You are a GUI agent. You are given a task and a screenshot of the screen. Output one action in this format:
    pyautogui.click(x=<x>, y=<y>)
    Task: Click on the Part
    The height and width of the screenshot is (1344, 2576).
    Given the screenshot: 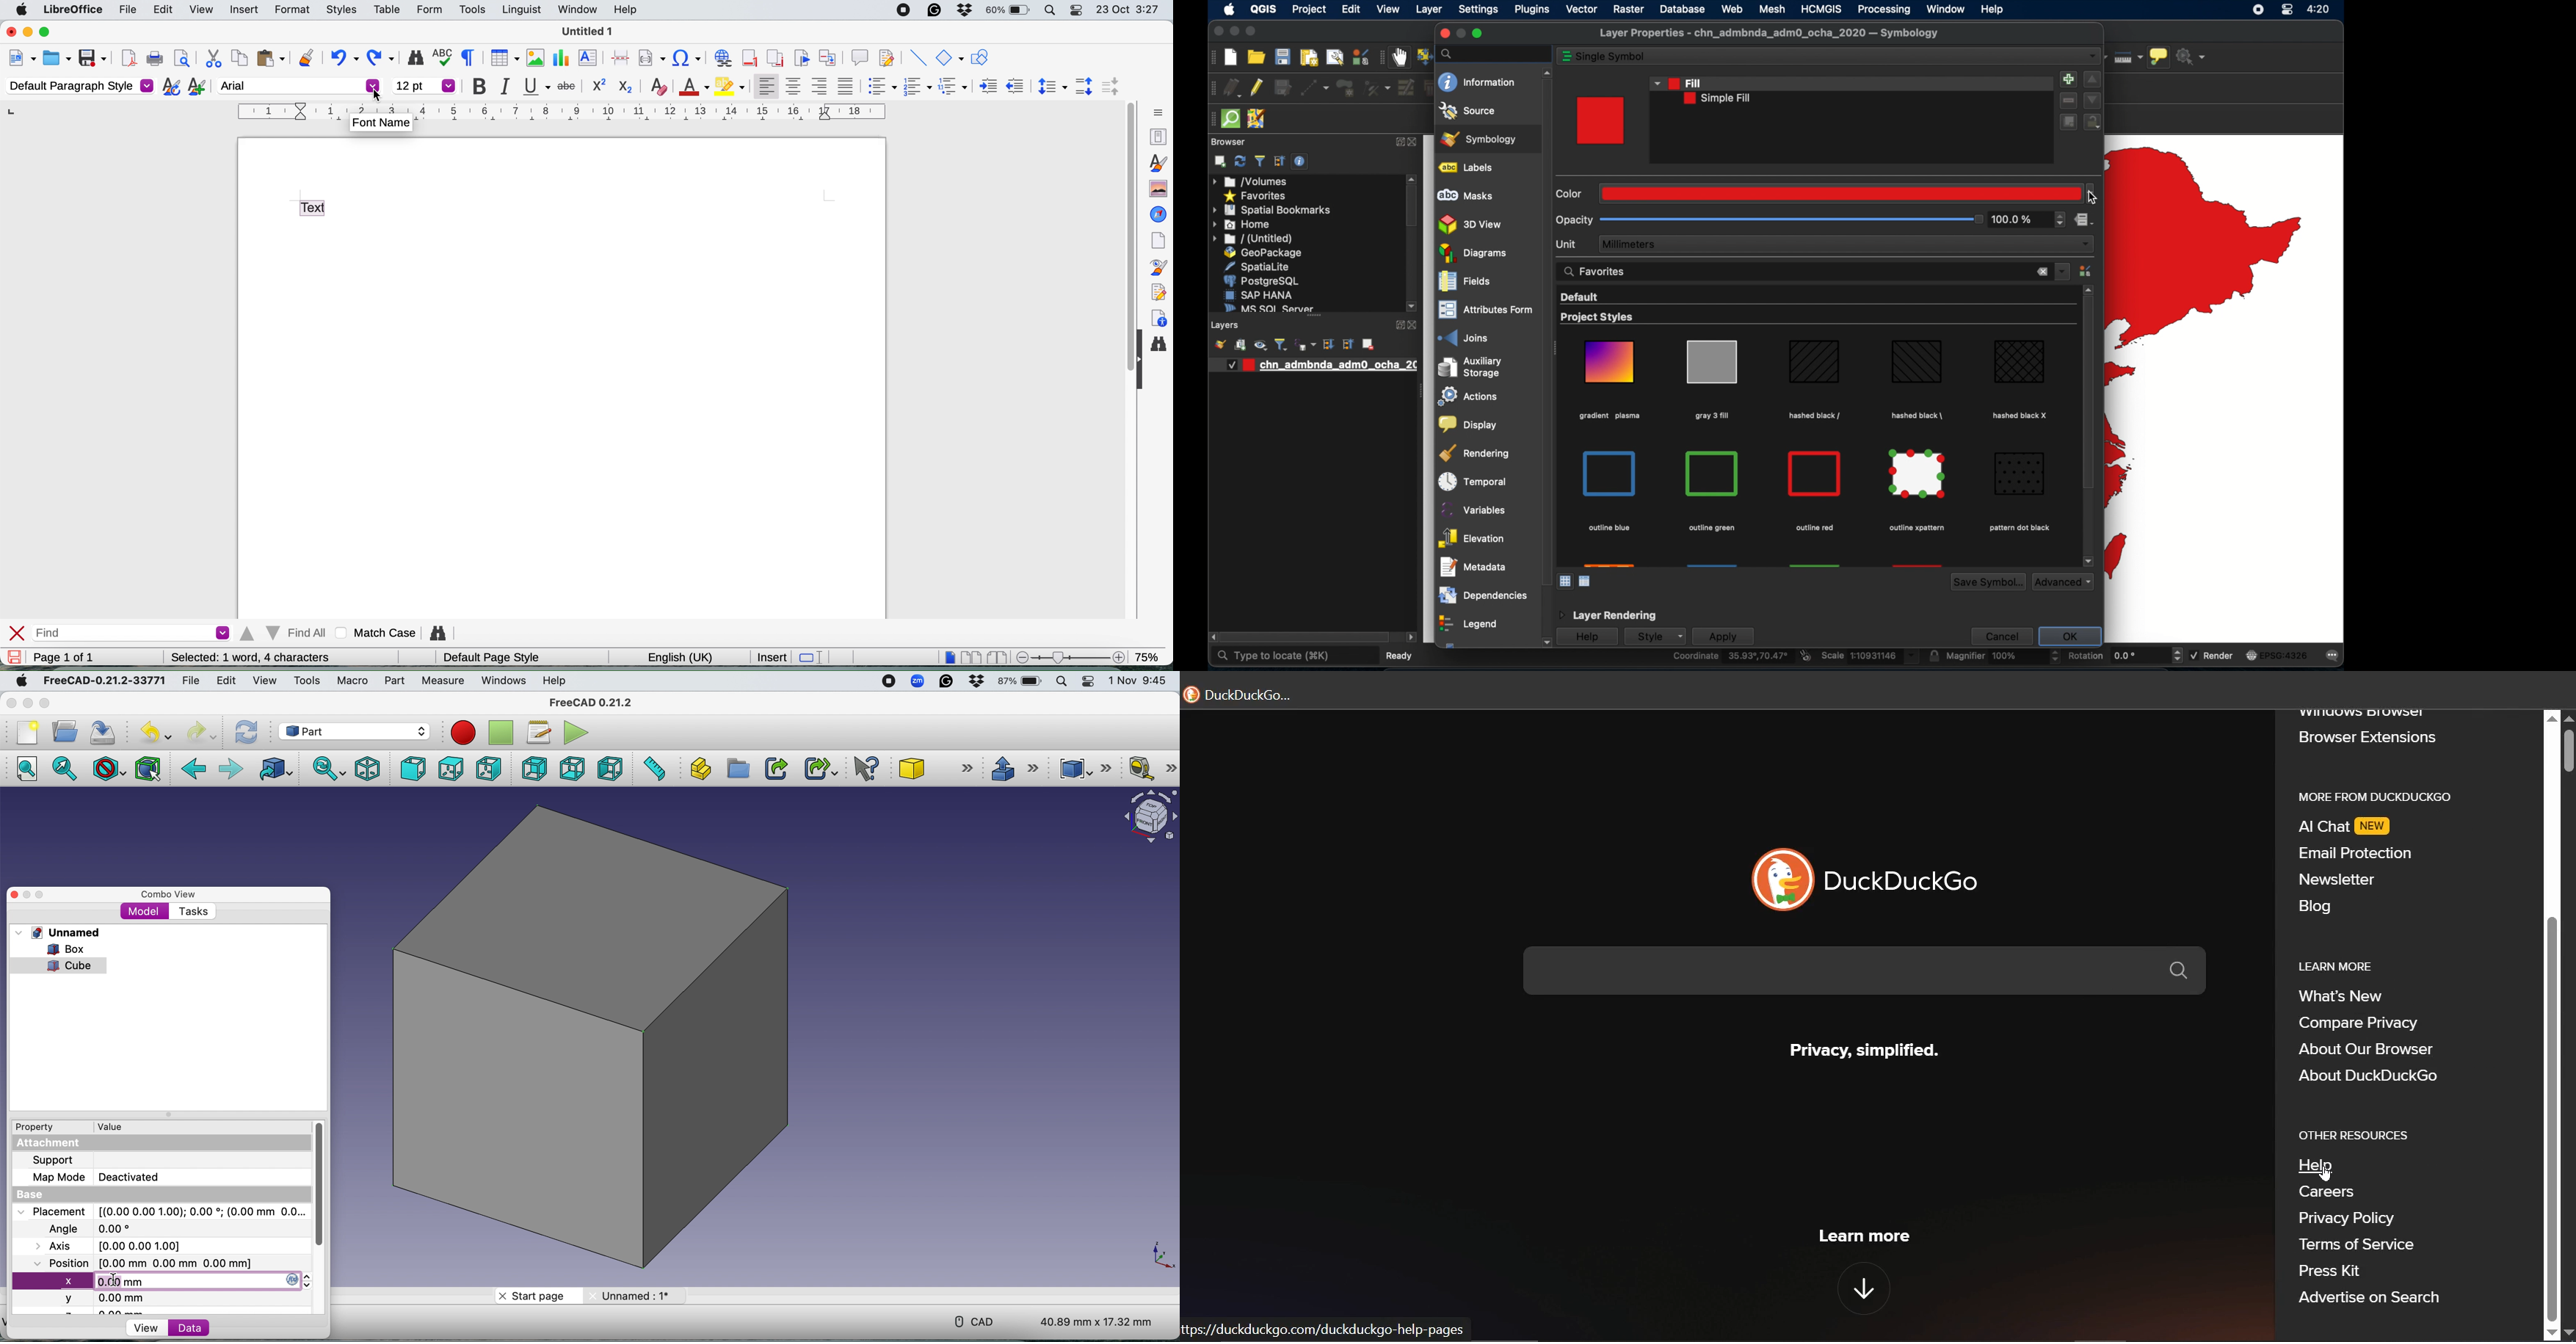 What is the action you would take?
    pyautogui.click(x=394, y=680)
    